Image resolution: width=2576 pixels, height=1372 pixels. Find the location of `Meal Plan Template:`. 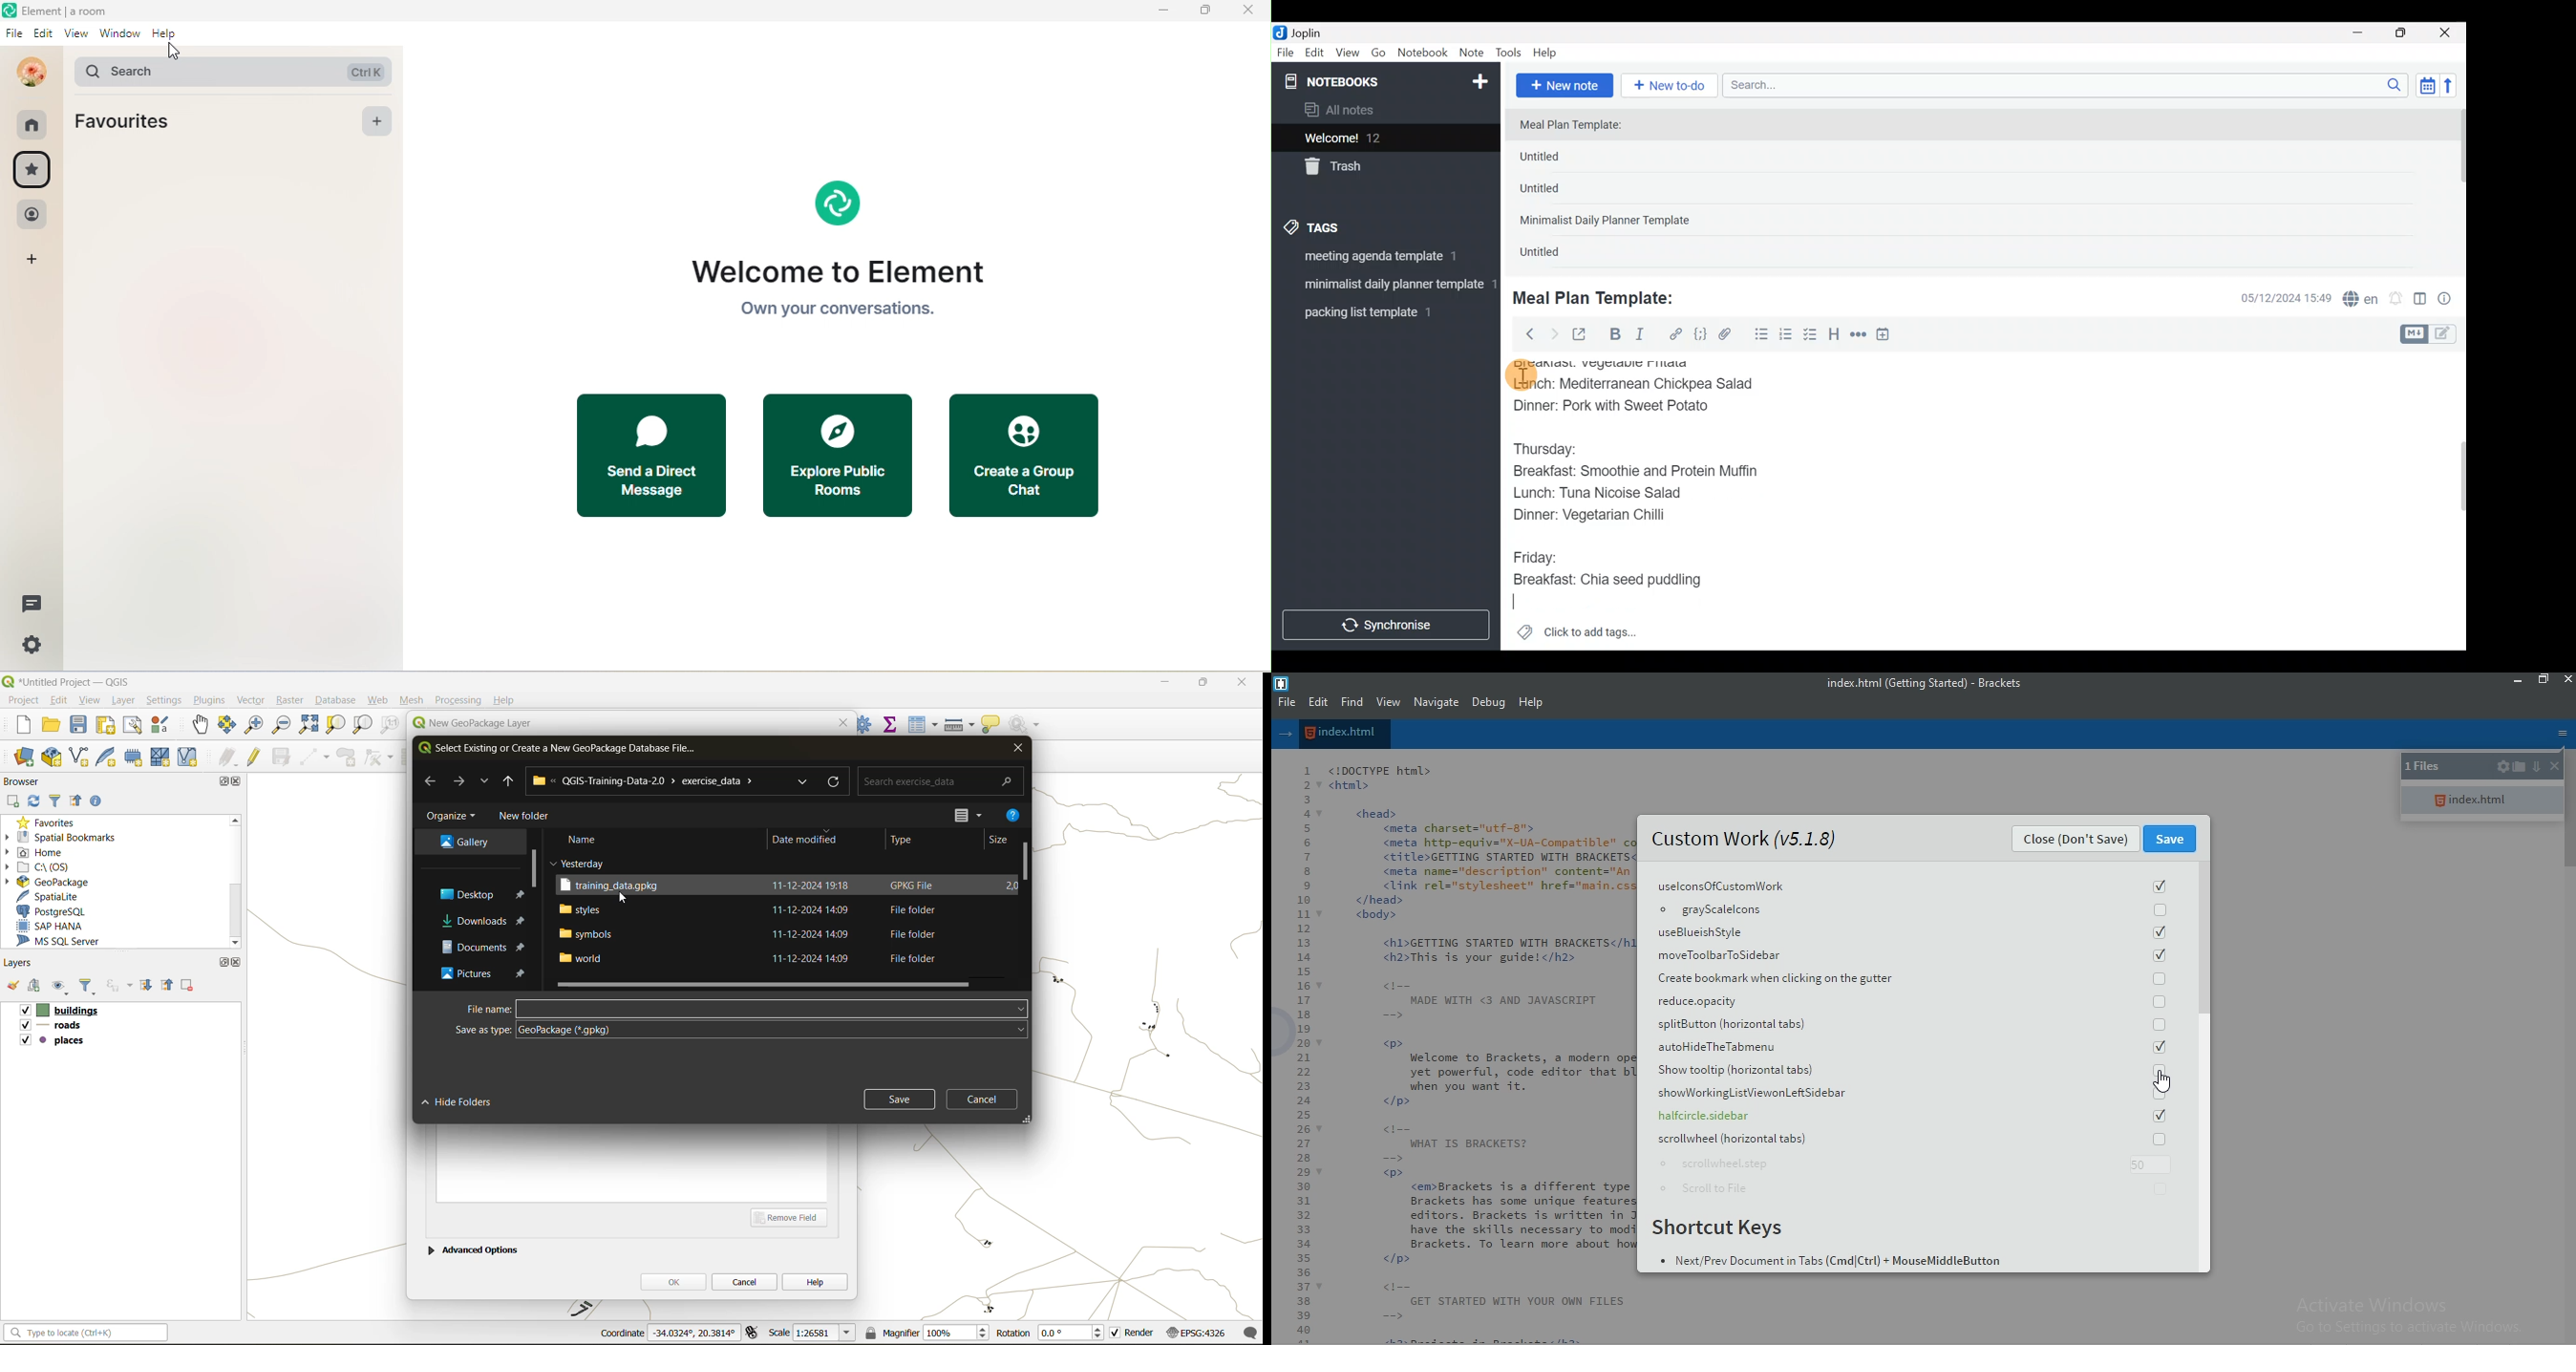

Meal Plan Template: is located at coordinates (1578, 126).